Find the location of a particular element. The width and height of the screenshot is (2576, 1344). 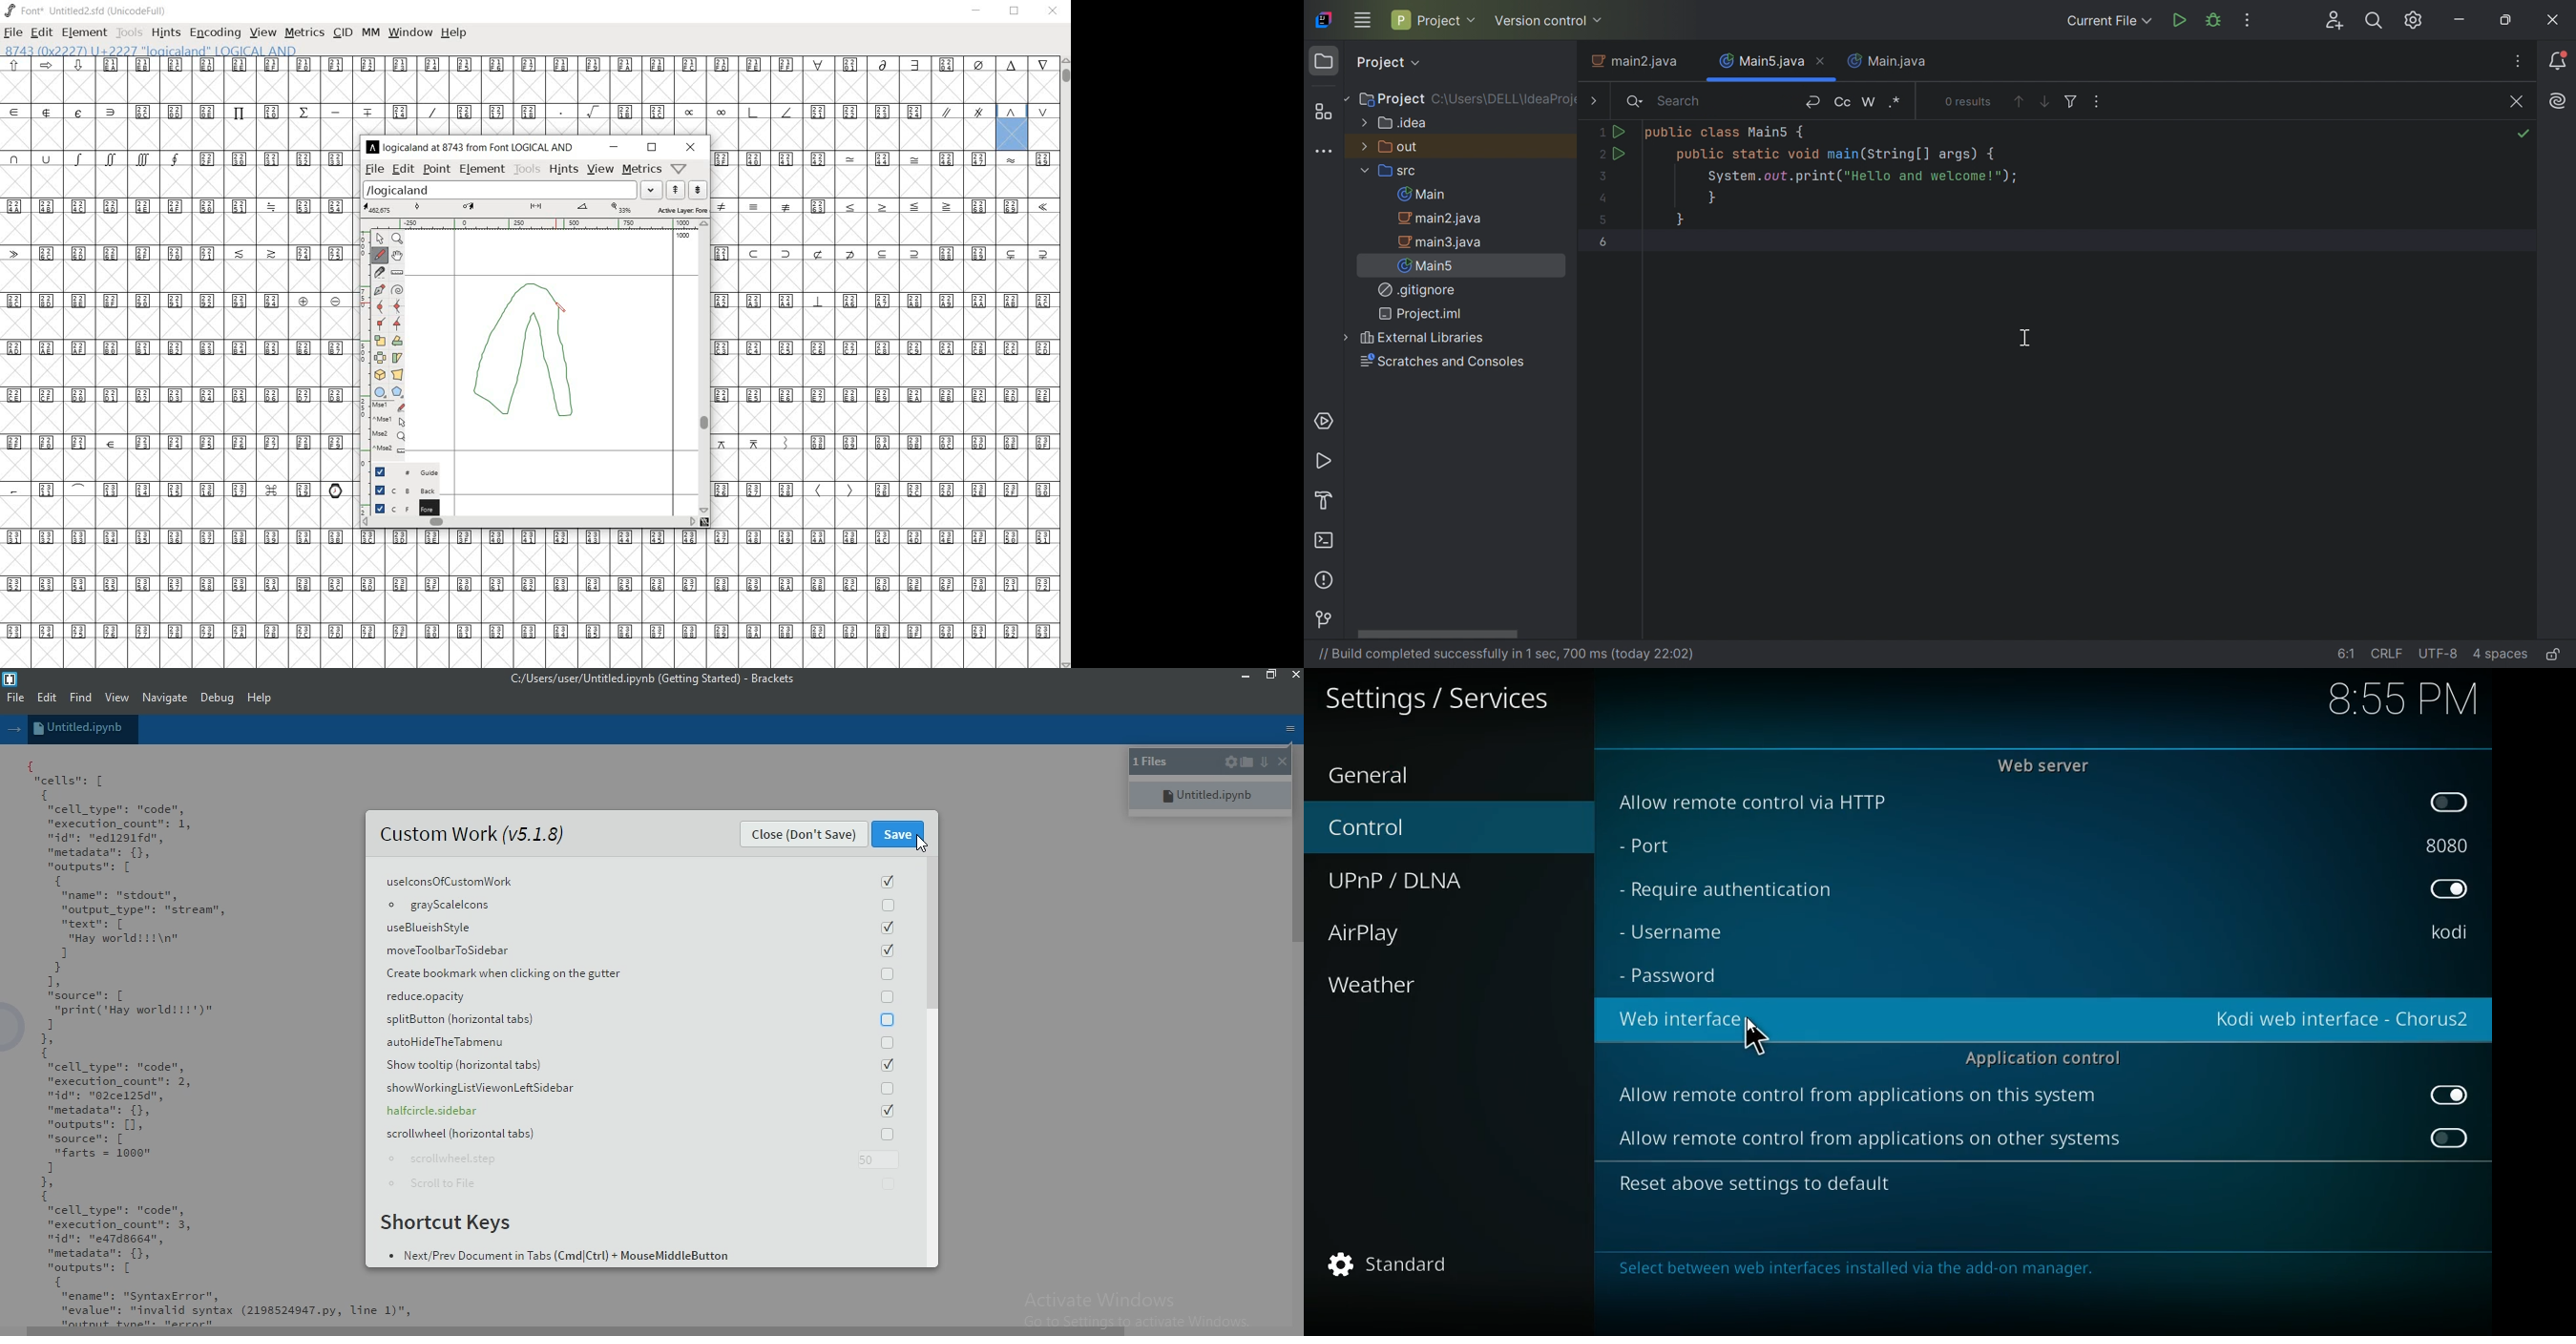

username is located at coordinates (2448, 933).